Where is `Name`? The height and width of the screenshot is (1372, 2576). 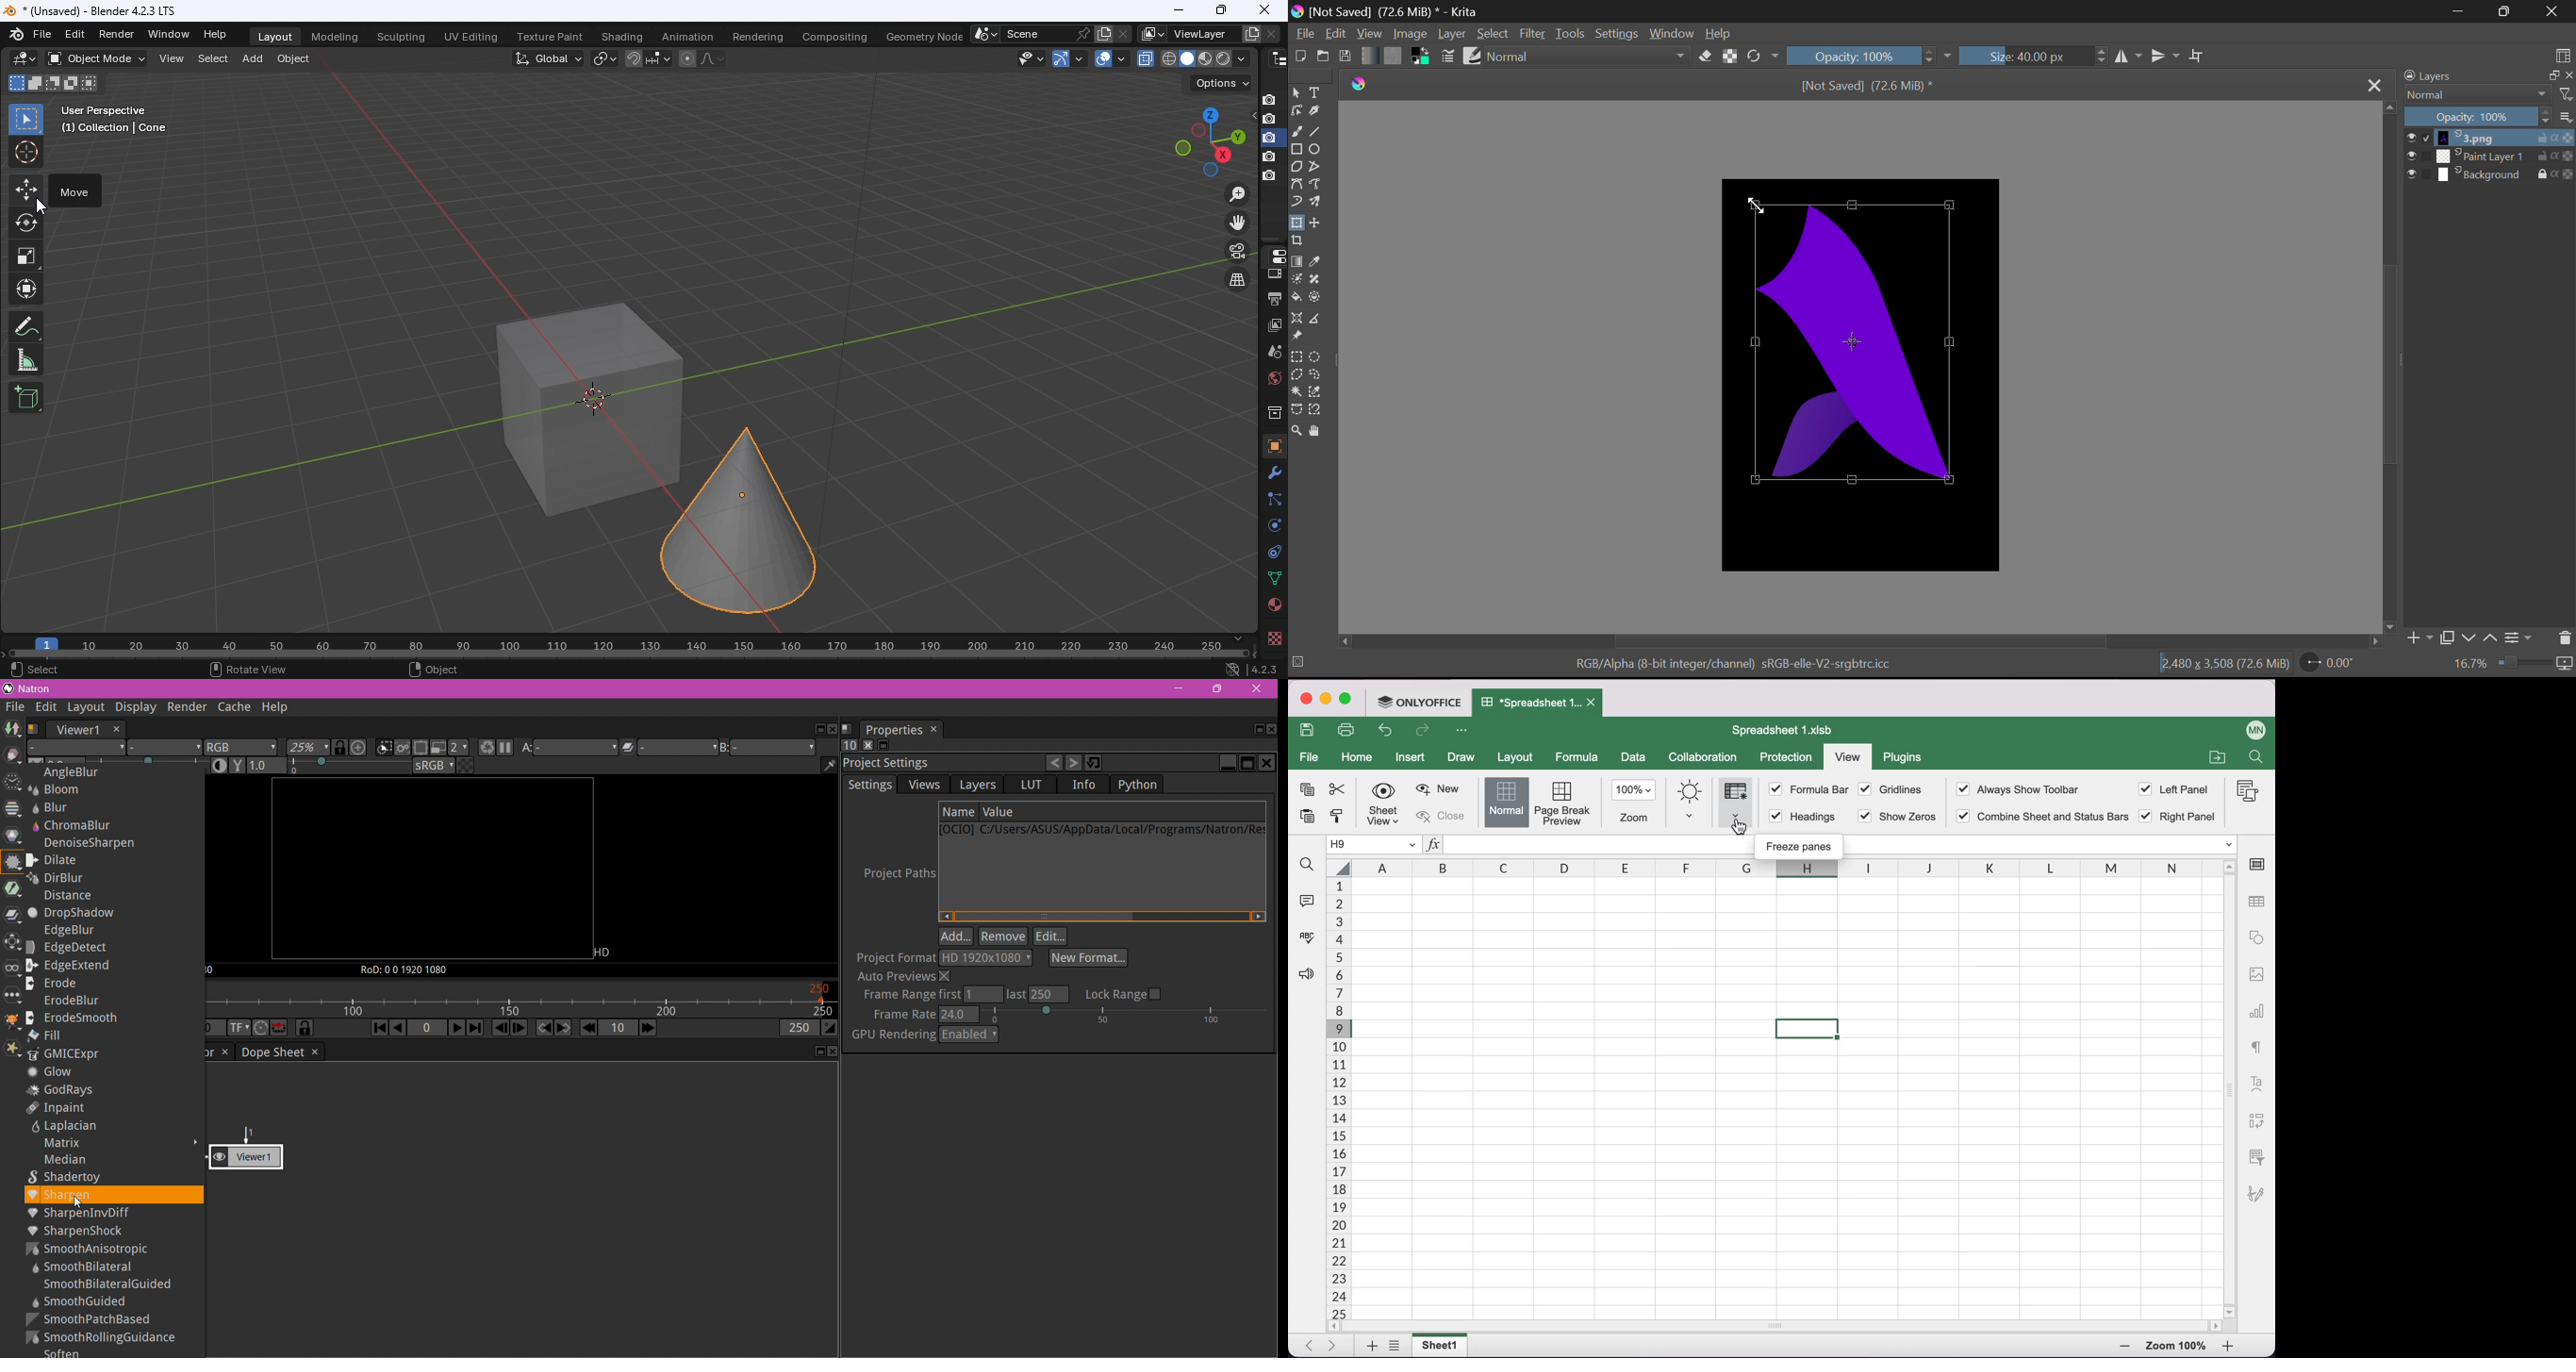 Name is located at coordinates (1202, 34).